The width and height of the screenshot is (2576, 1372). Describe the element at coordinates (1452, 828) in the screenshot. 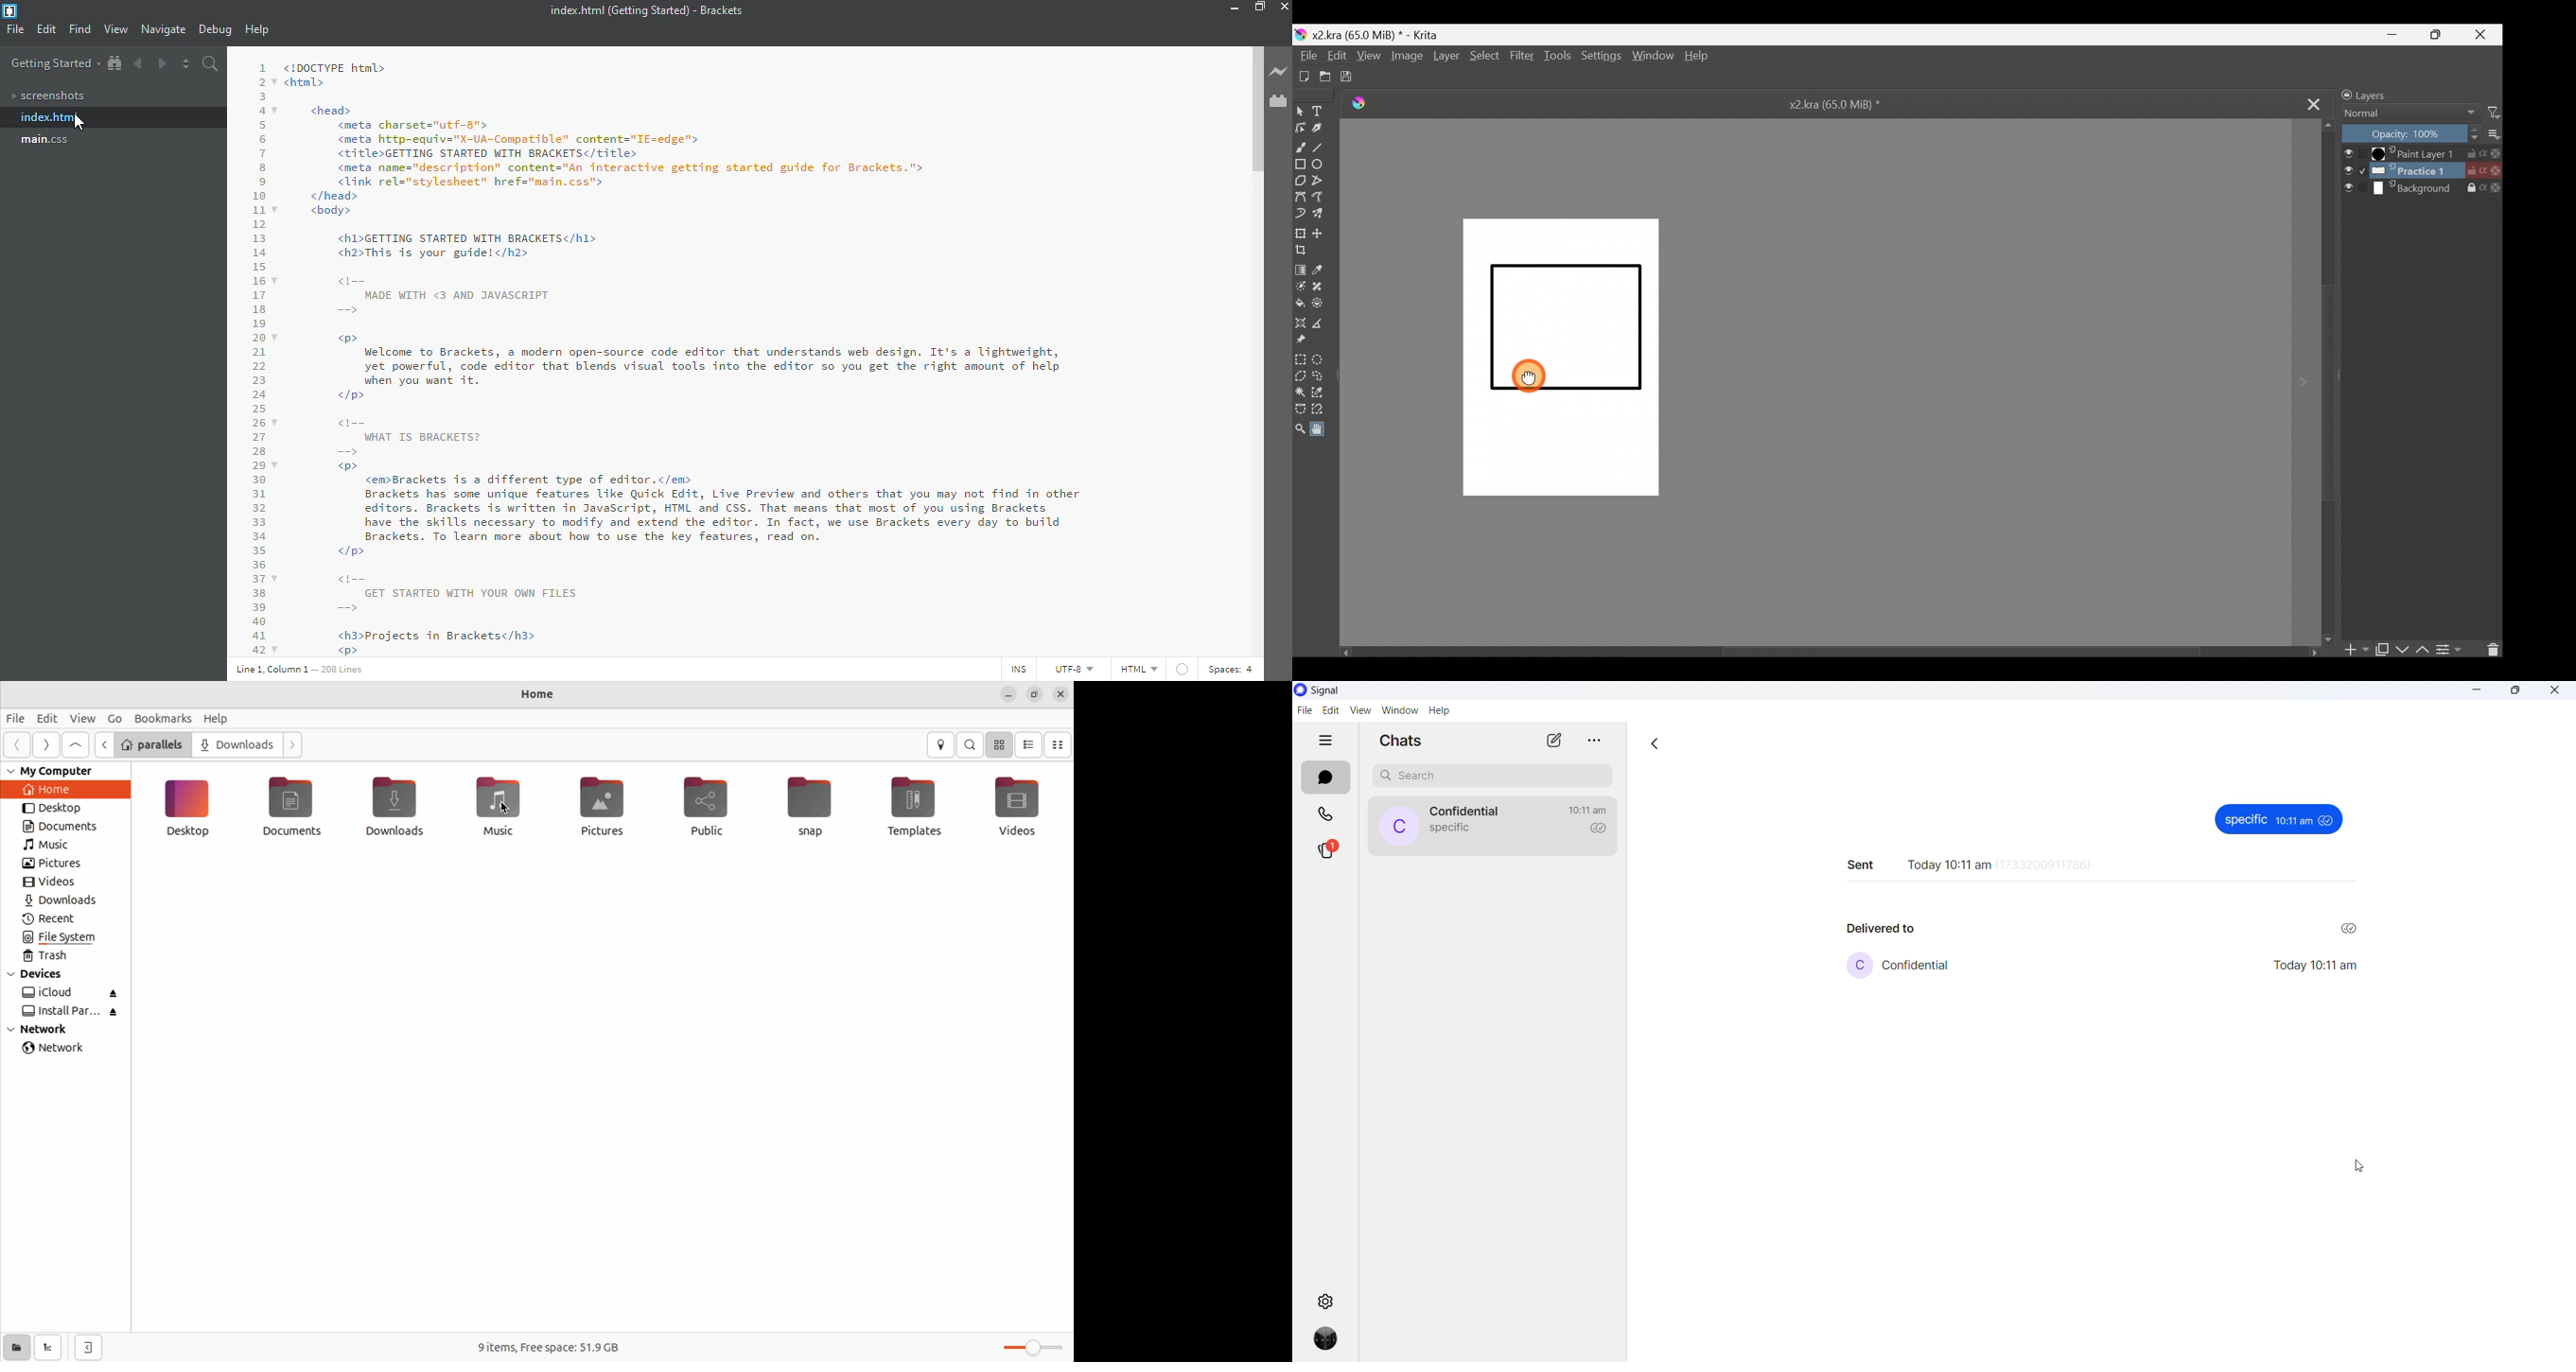

I see `last message` at that location.